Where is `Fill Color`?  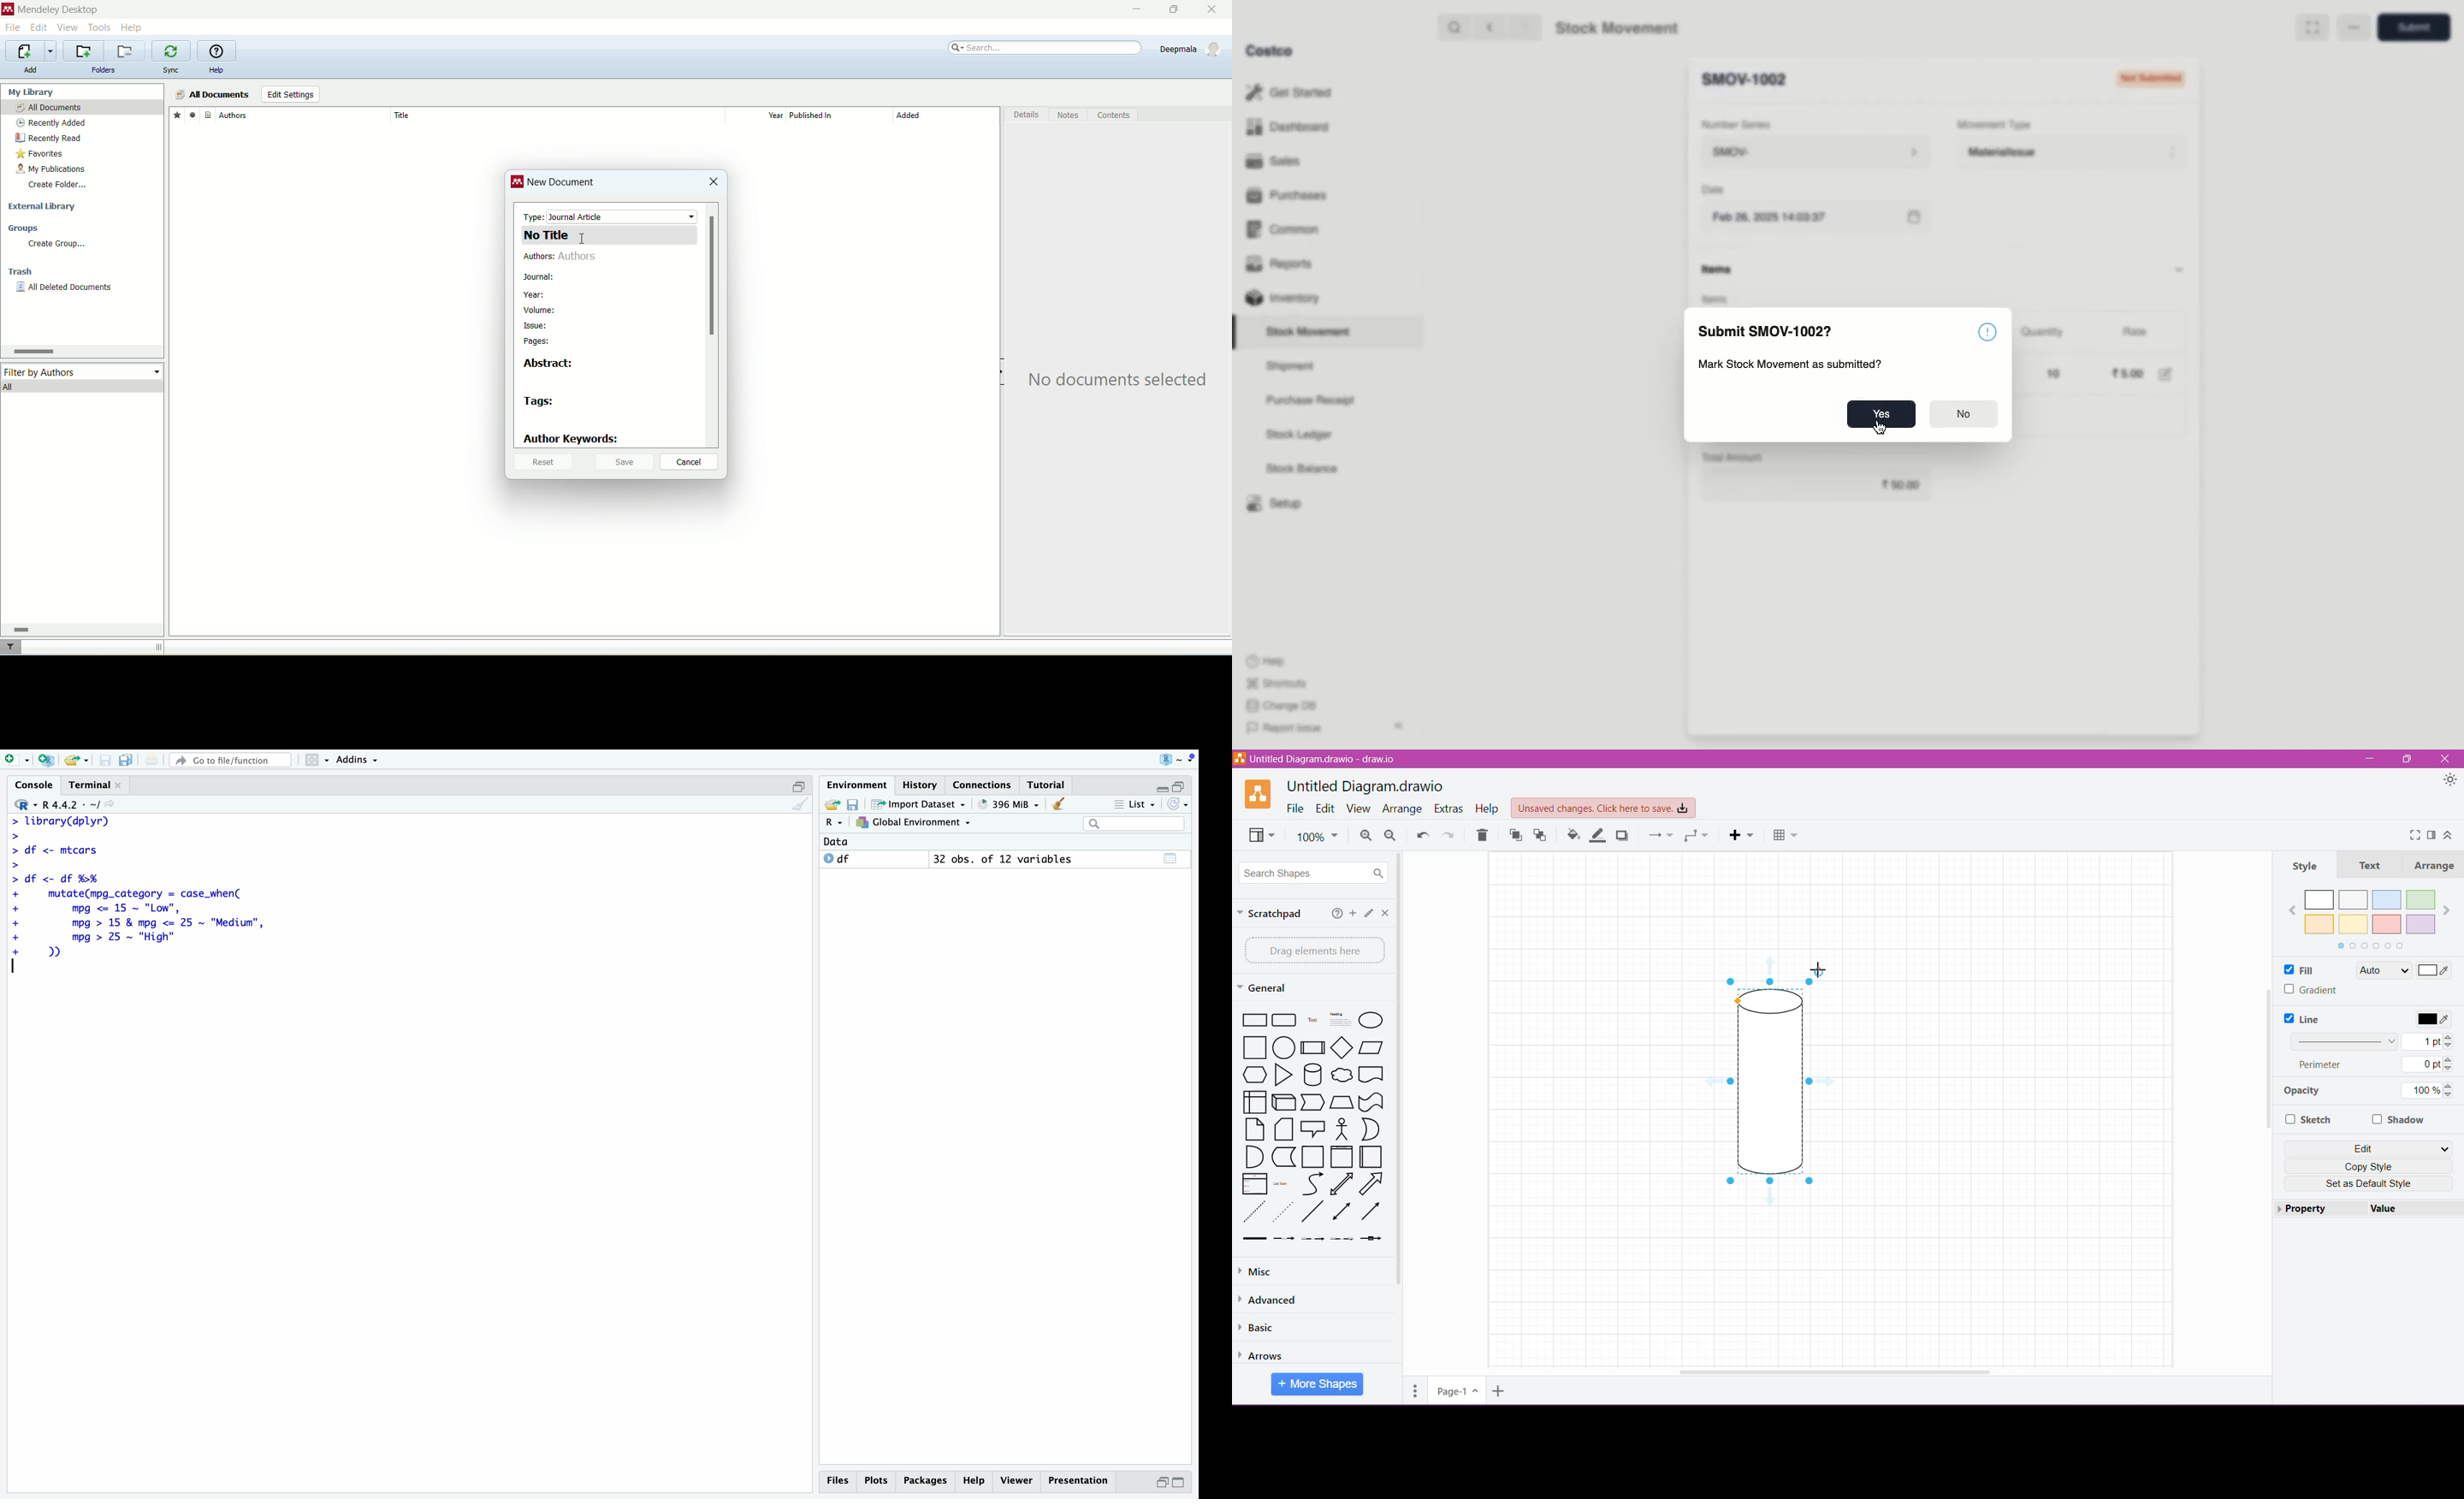
Fill Color is located at coordinates (1572, 837).